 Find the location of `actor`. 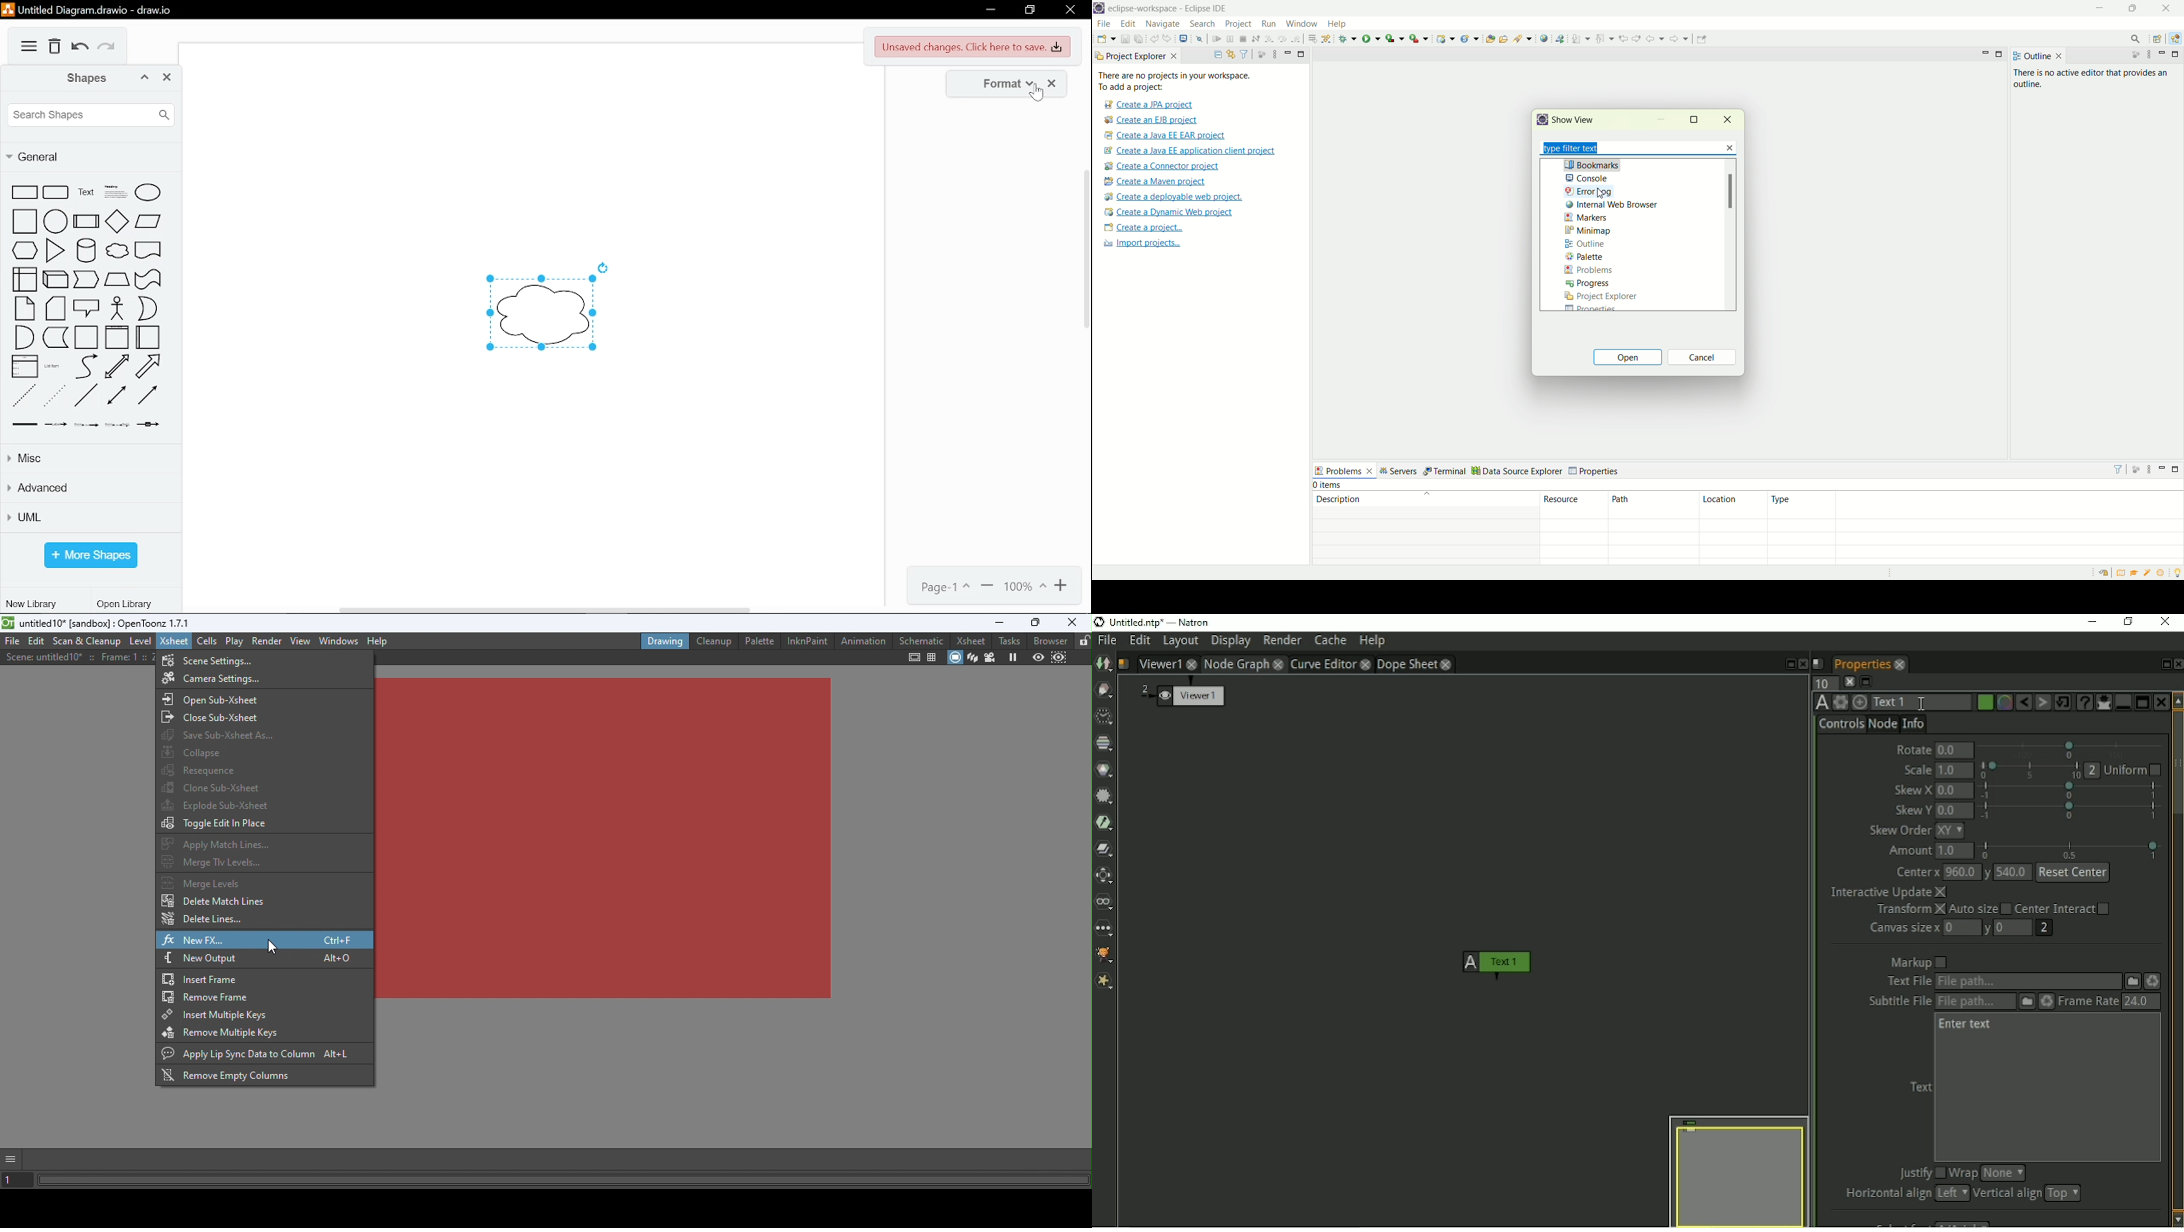

actor is located at coordinates (118, 309).